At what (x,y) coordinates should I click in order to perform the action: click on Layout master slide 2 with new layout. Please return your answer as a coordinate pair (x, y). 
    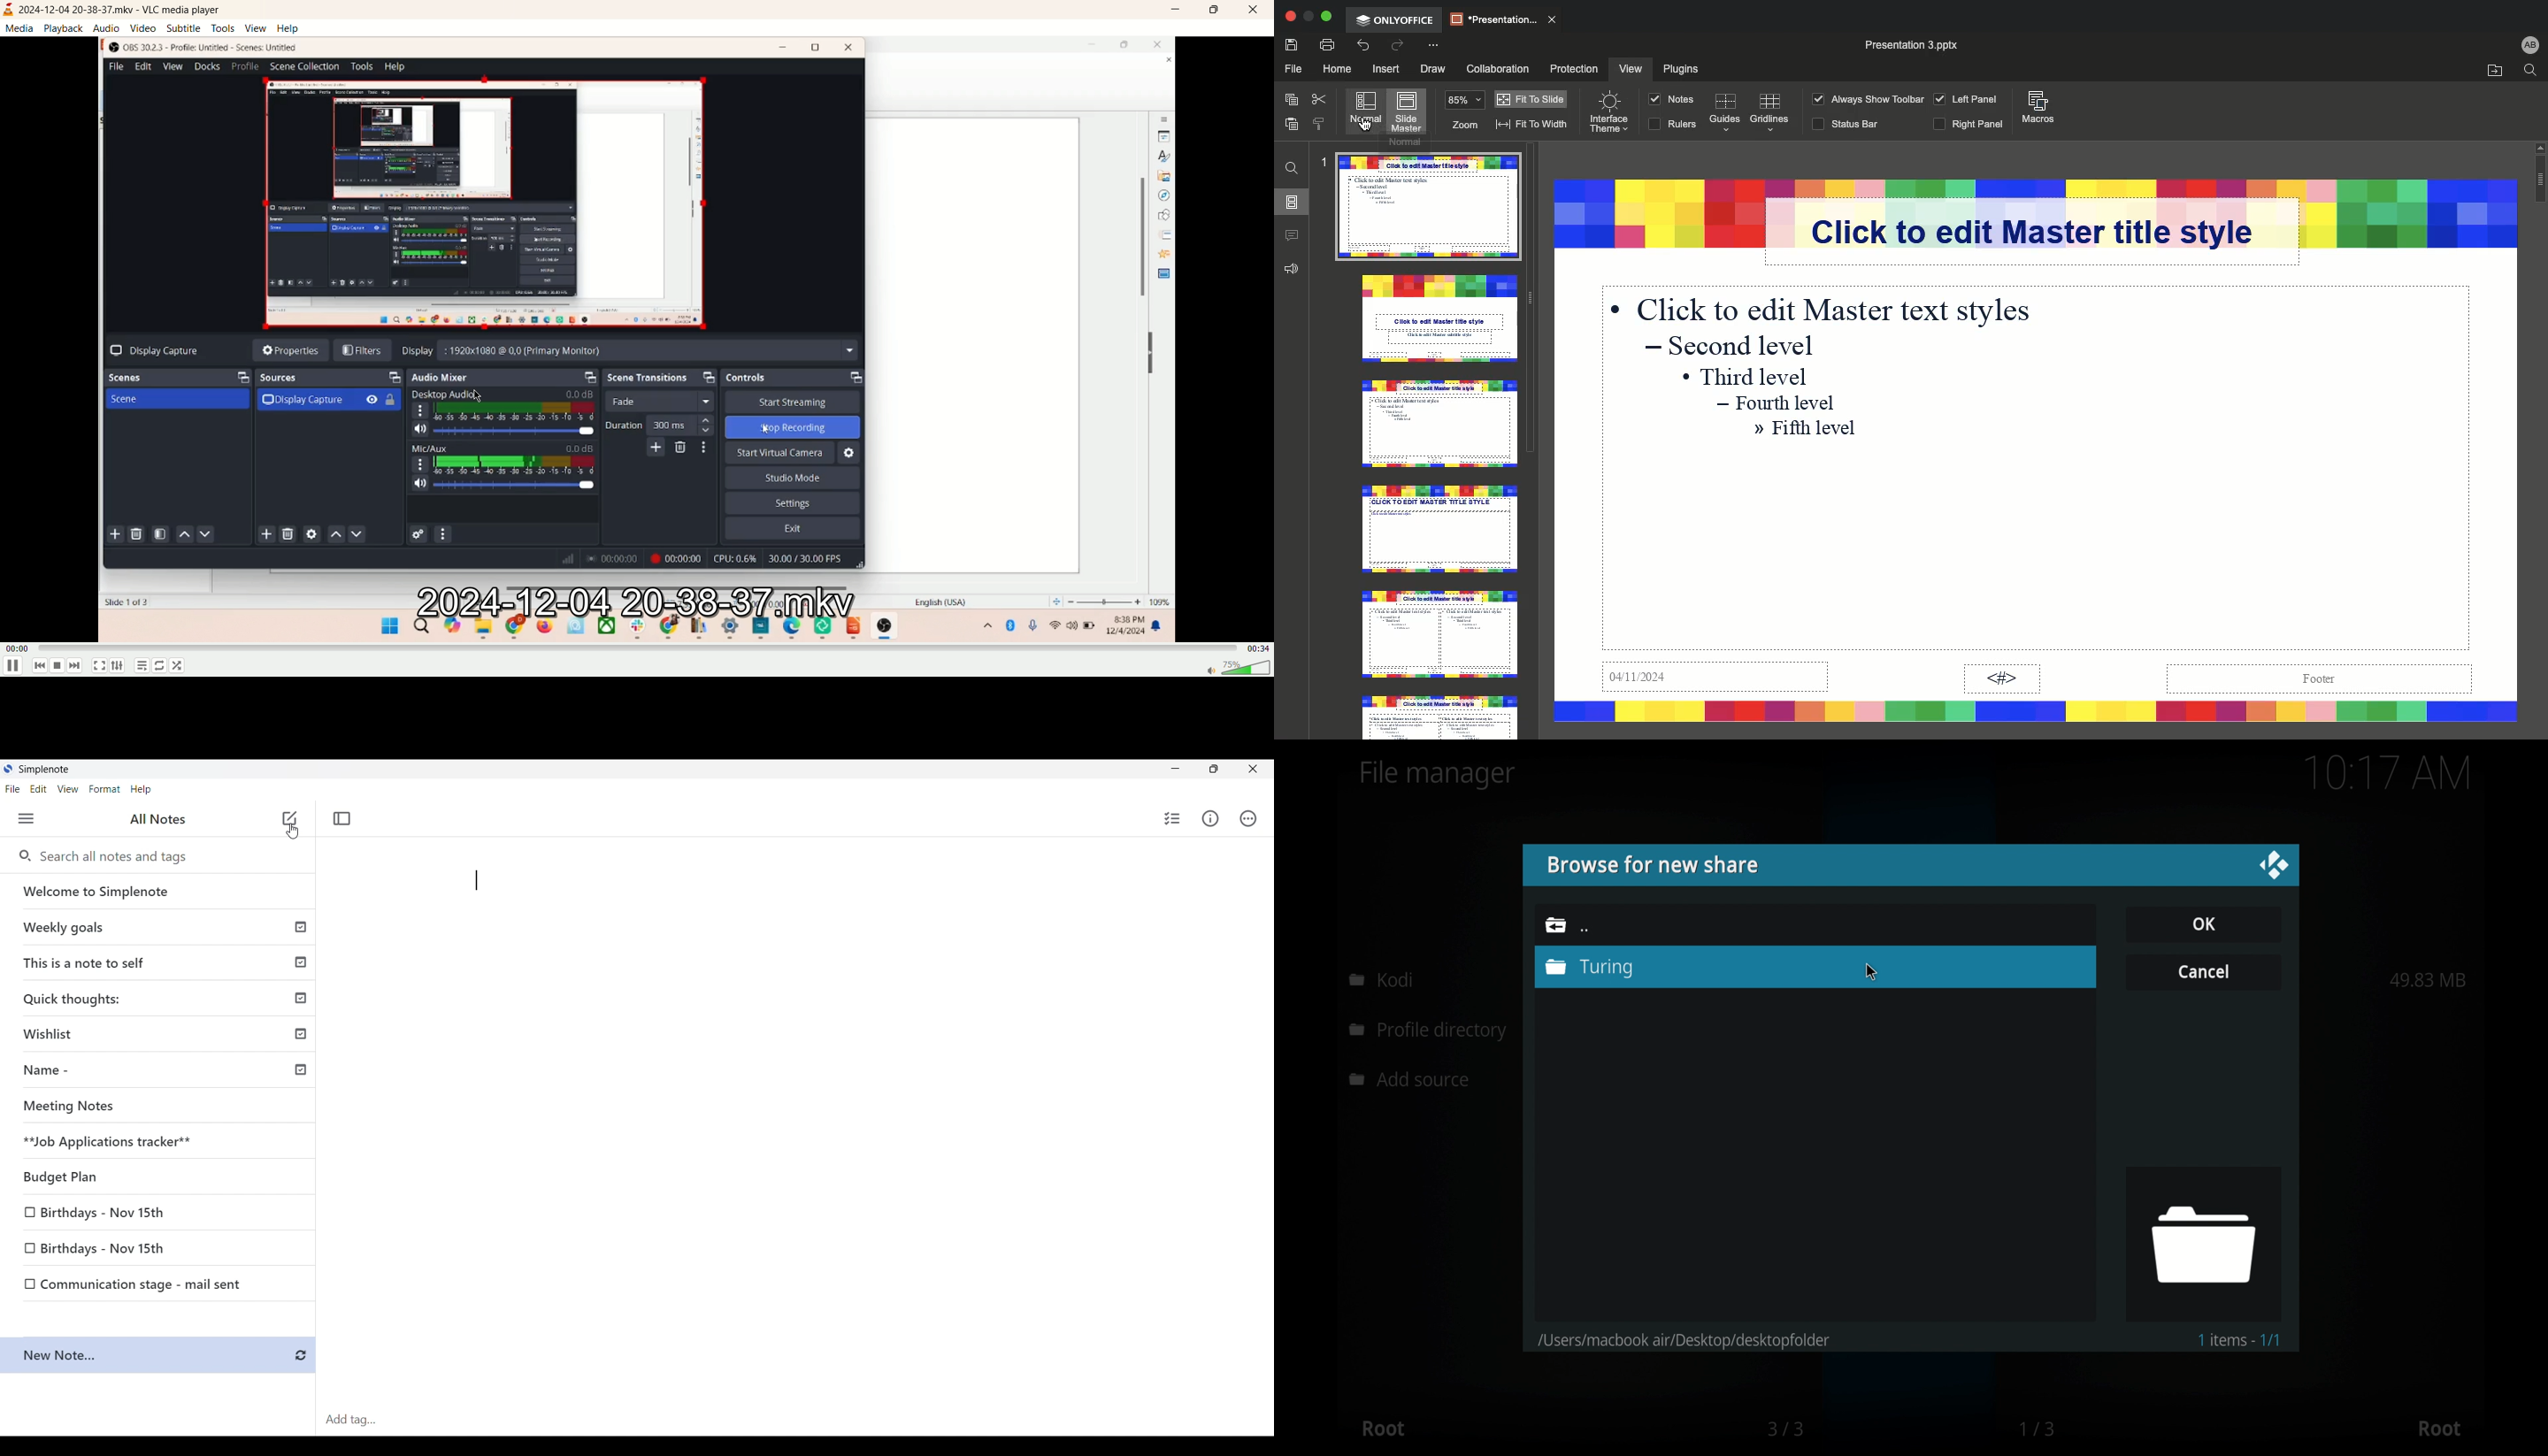
    Looking at the image, I should click on (1440, 322).